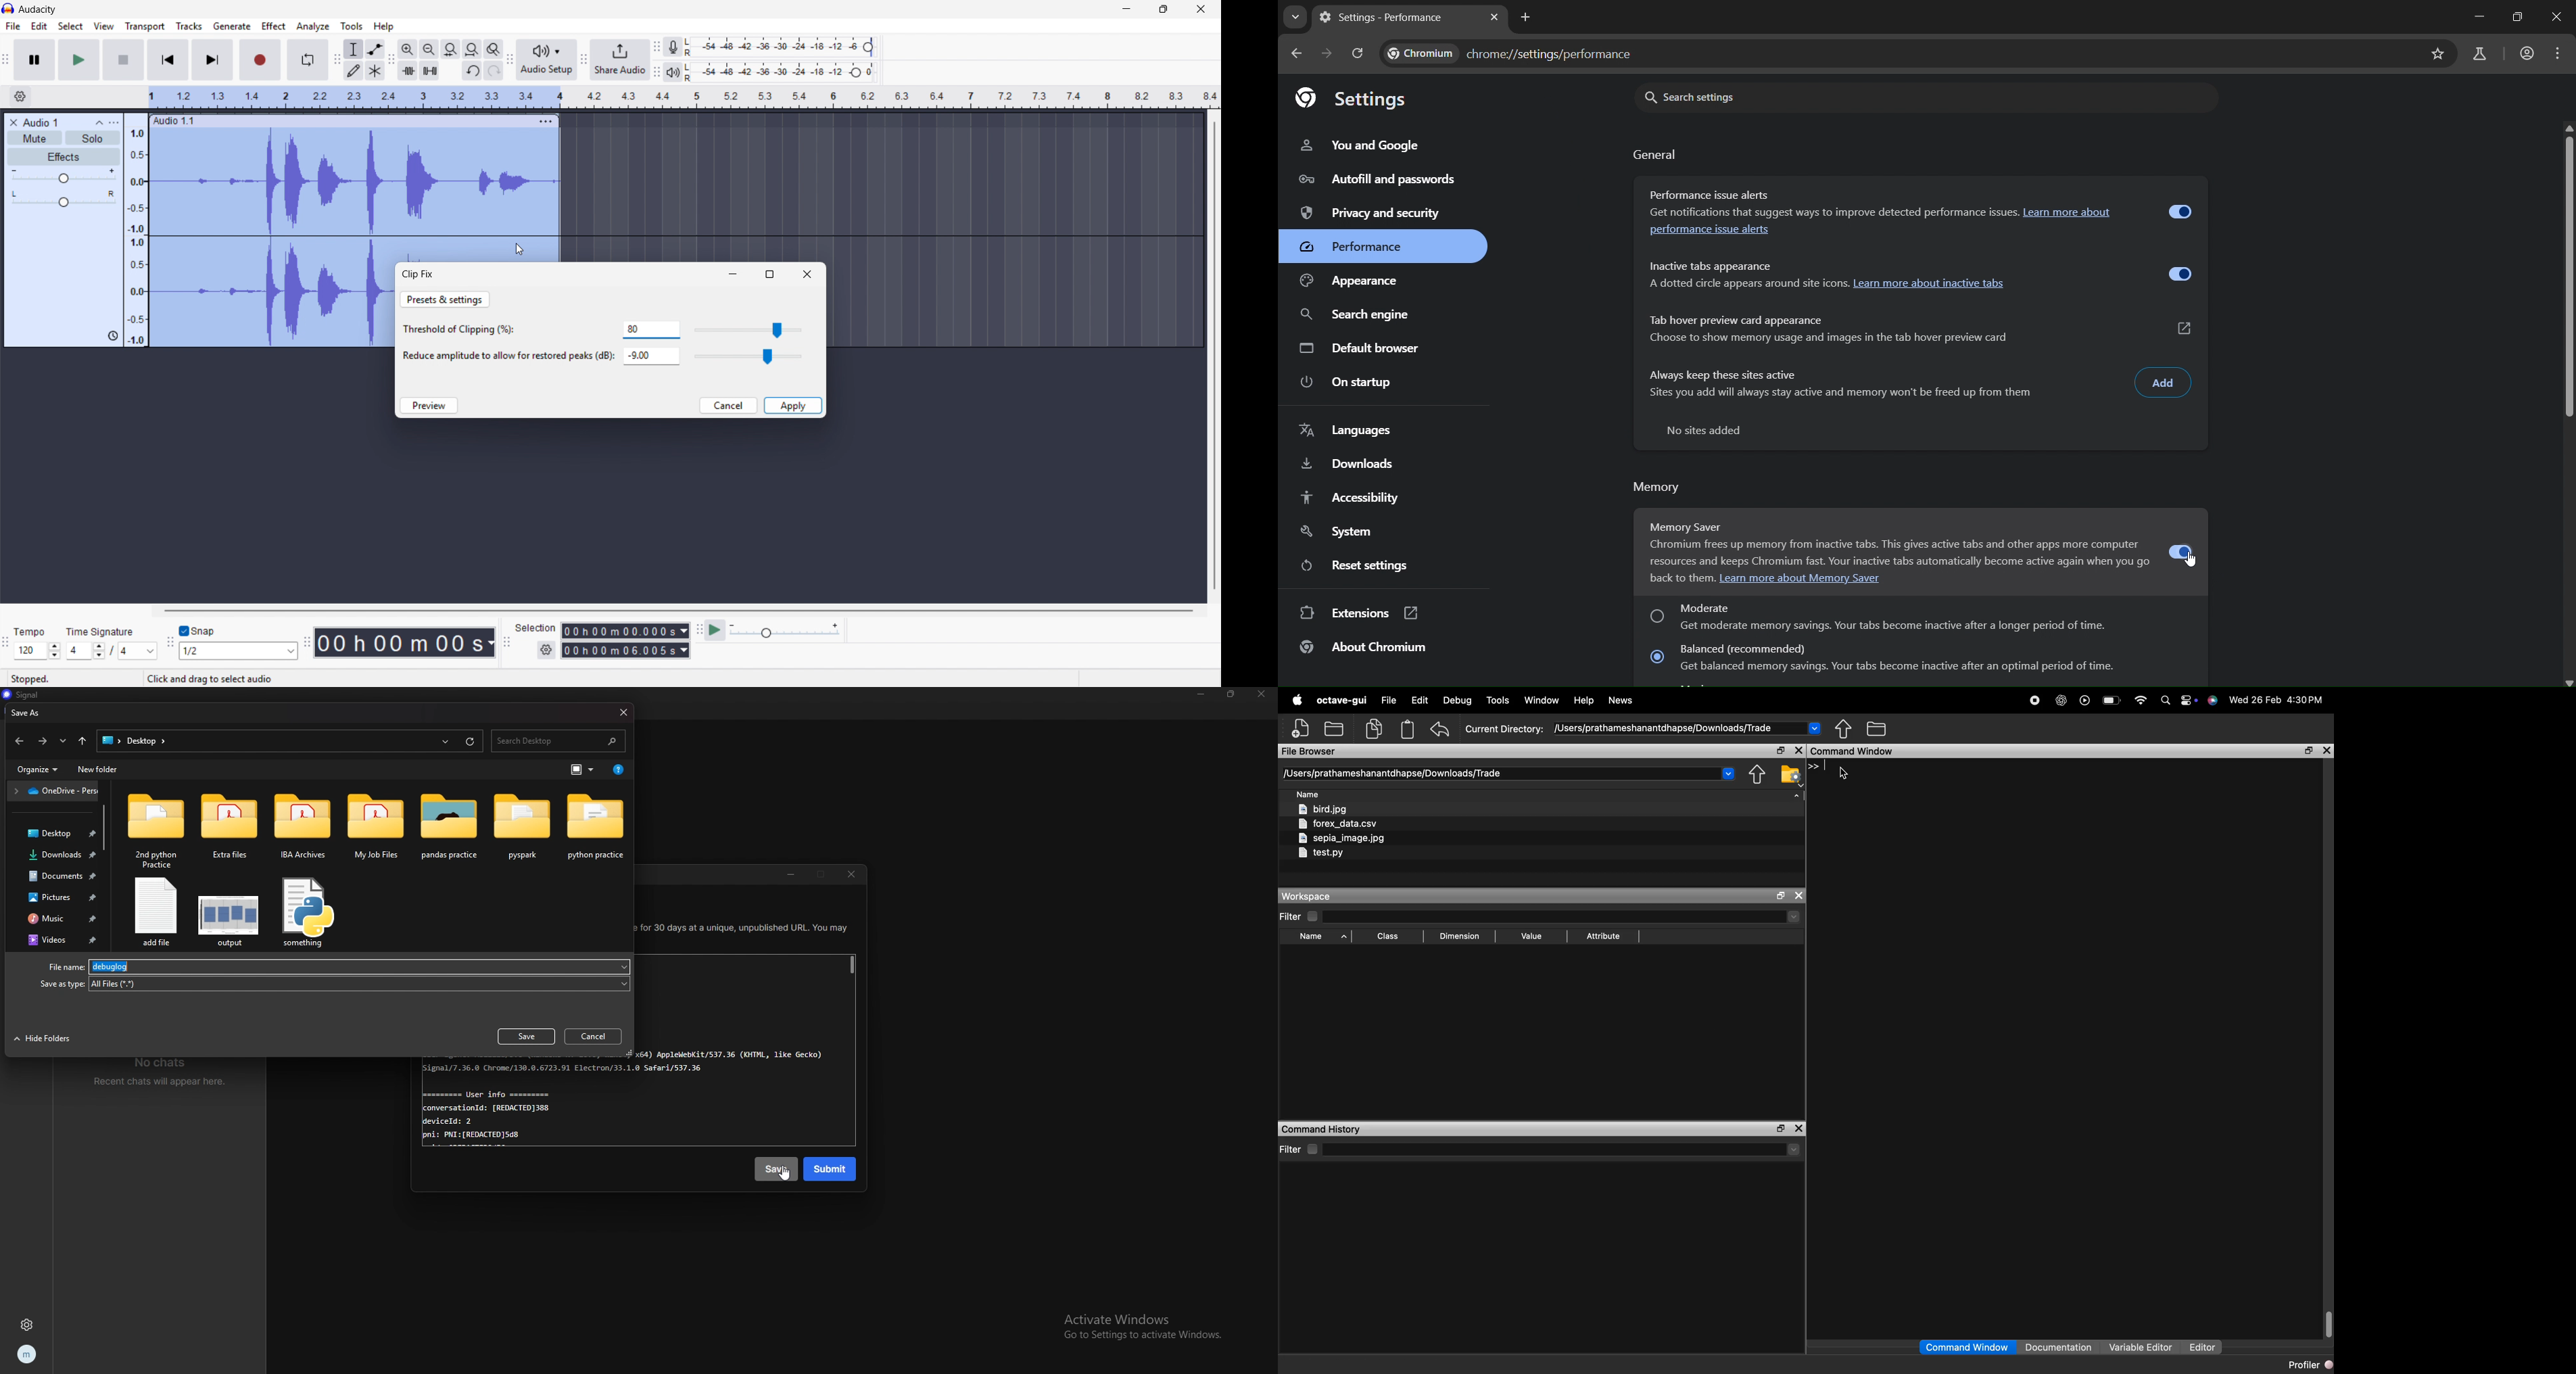 The width and height of the screenshot is (2576, 1400). What do you see at coordinates (2204, 1347) in the screenshot?
I see `Editor` at bounding box center [2204, 1347].